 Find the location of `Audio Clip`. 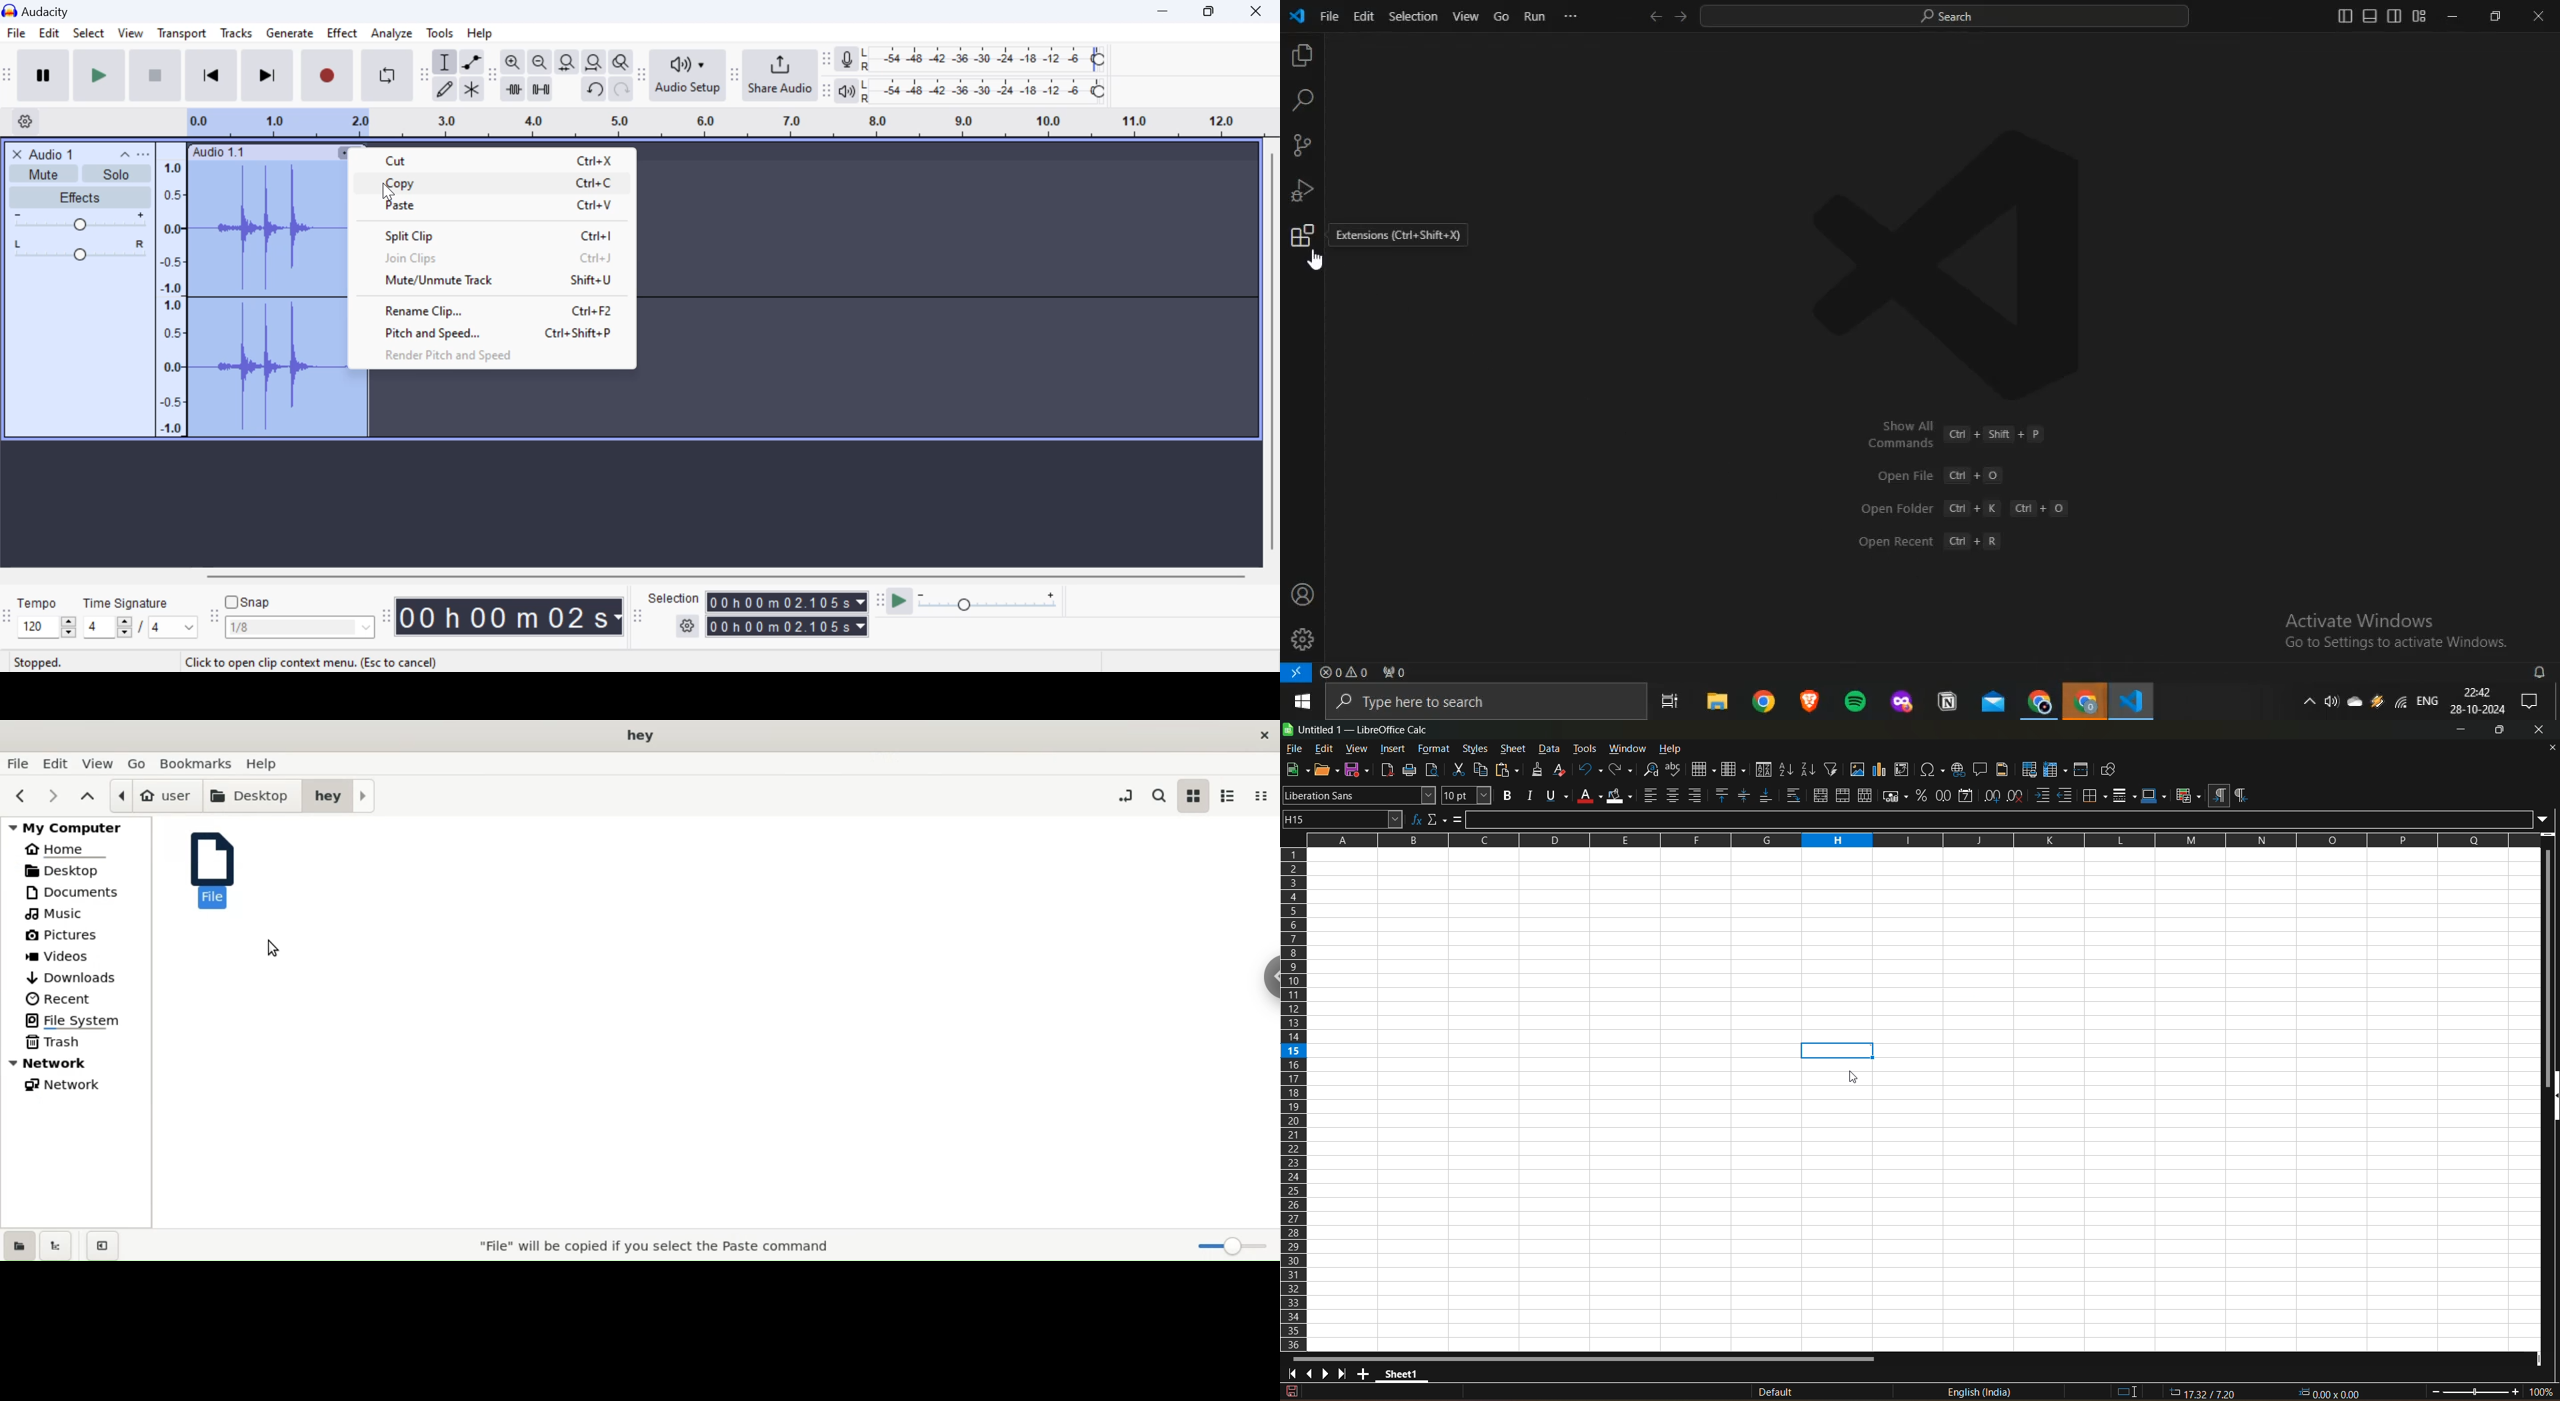

Audio Clip is located at coordinates (261, 299).